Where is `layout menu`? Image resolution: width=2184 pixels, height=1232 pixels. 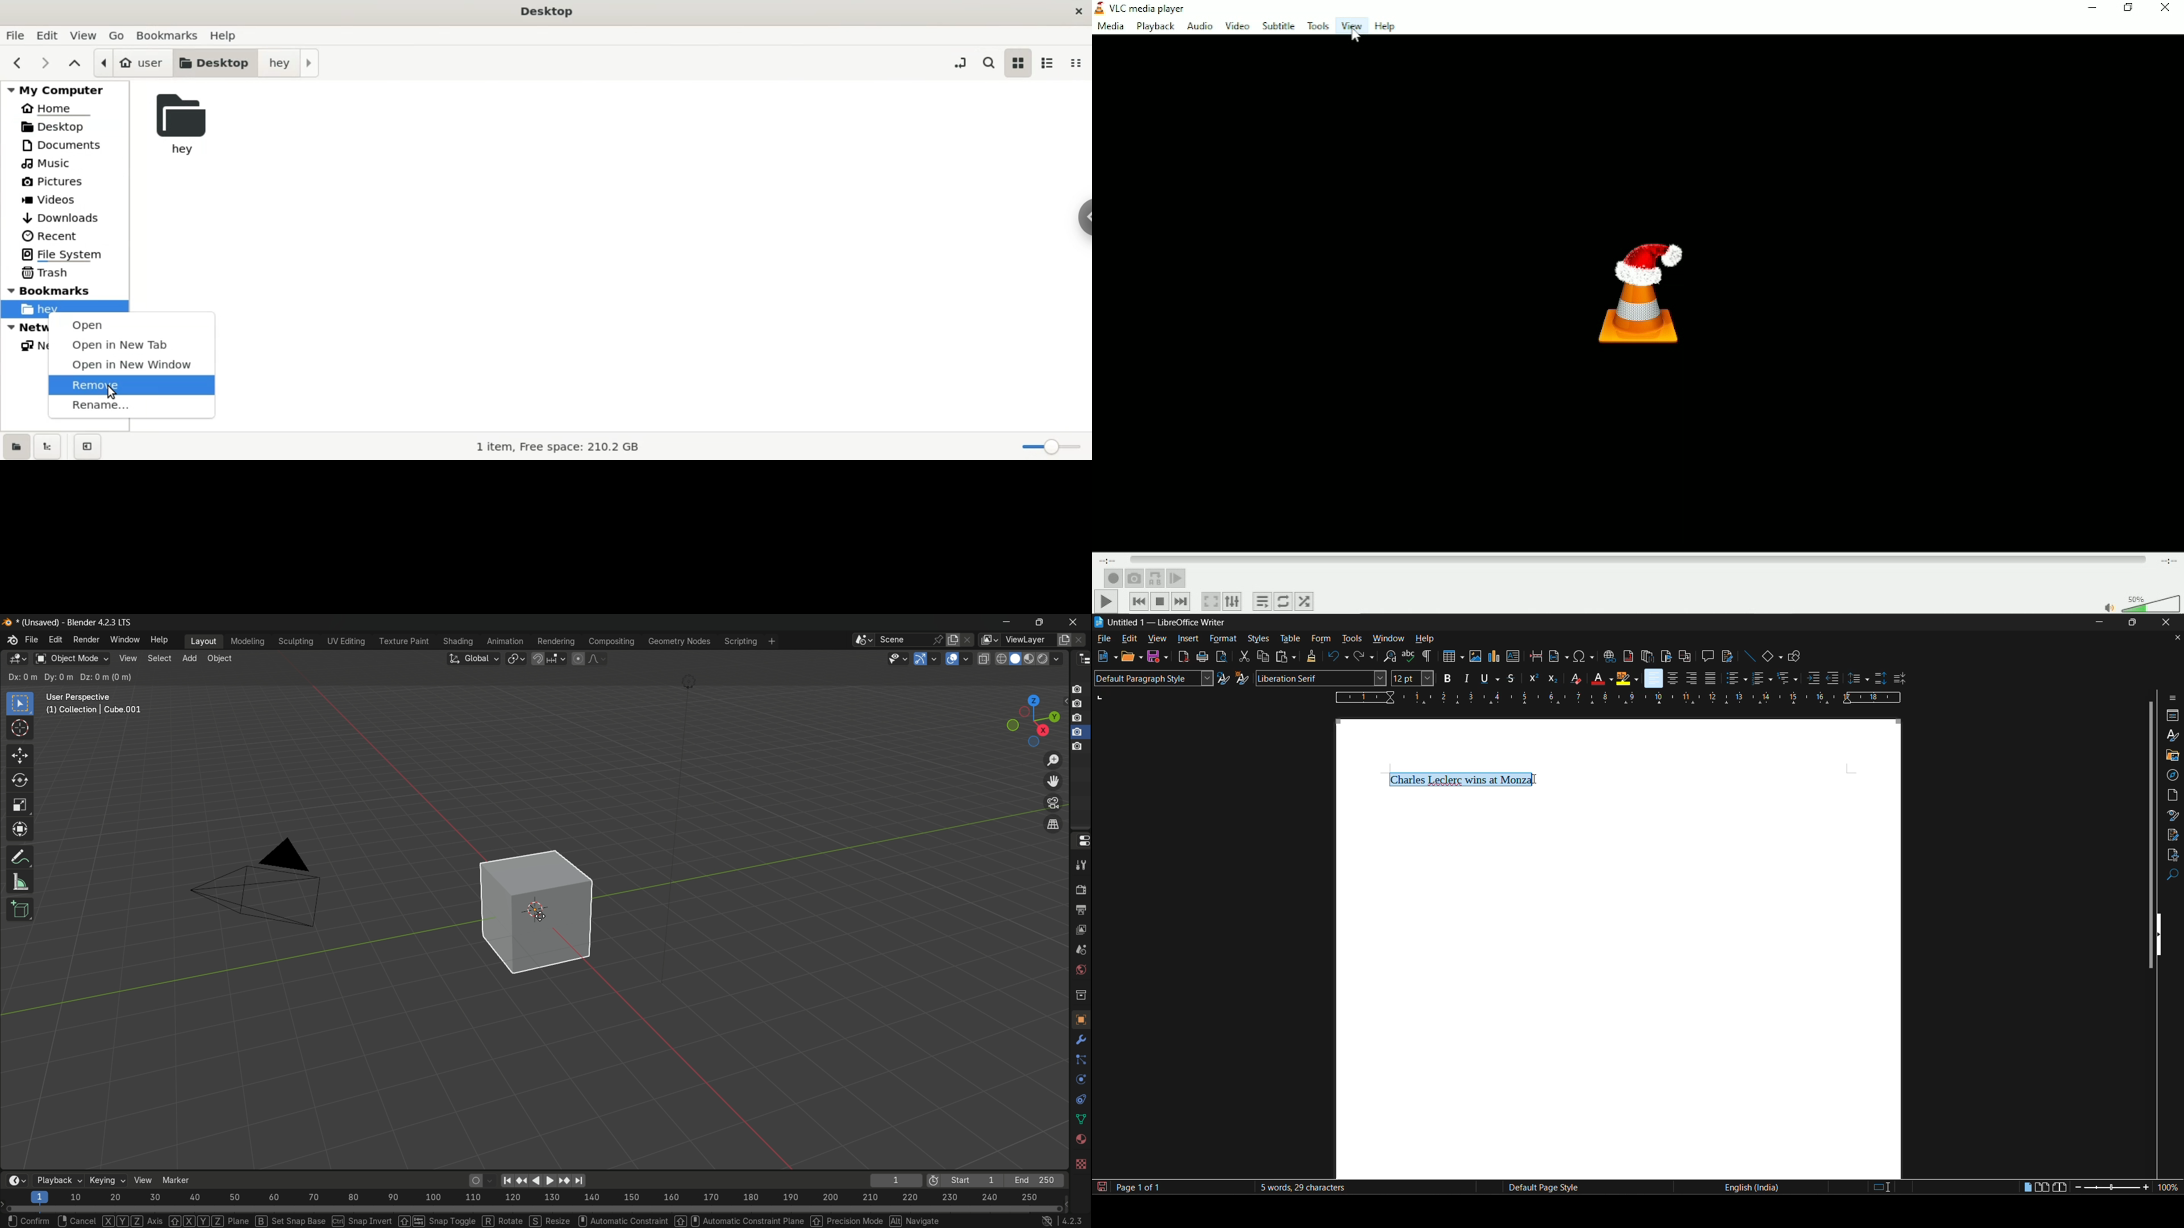 layout menu is located at coordinates (201, 642).